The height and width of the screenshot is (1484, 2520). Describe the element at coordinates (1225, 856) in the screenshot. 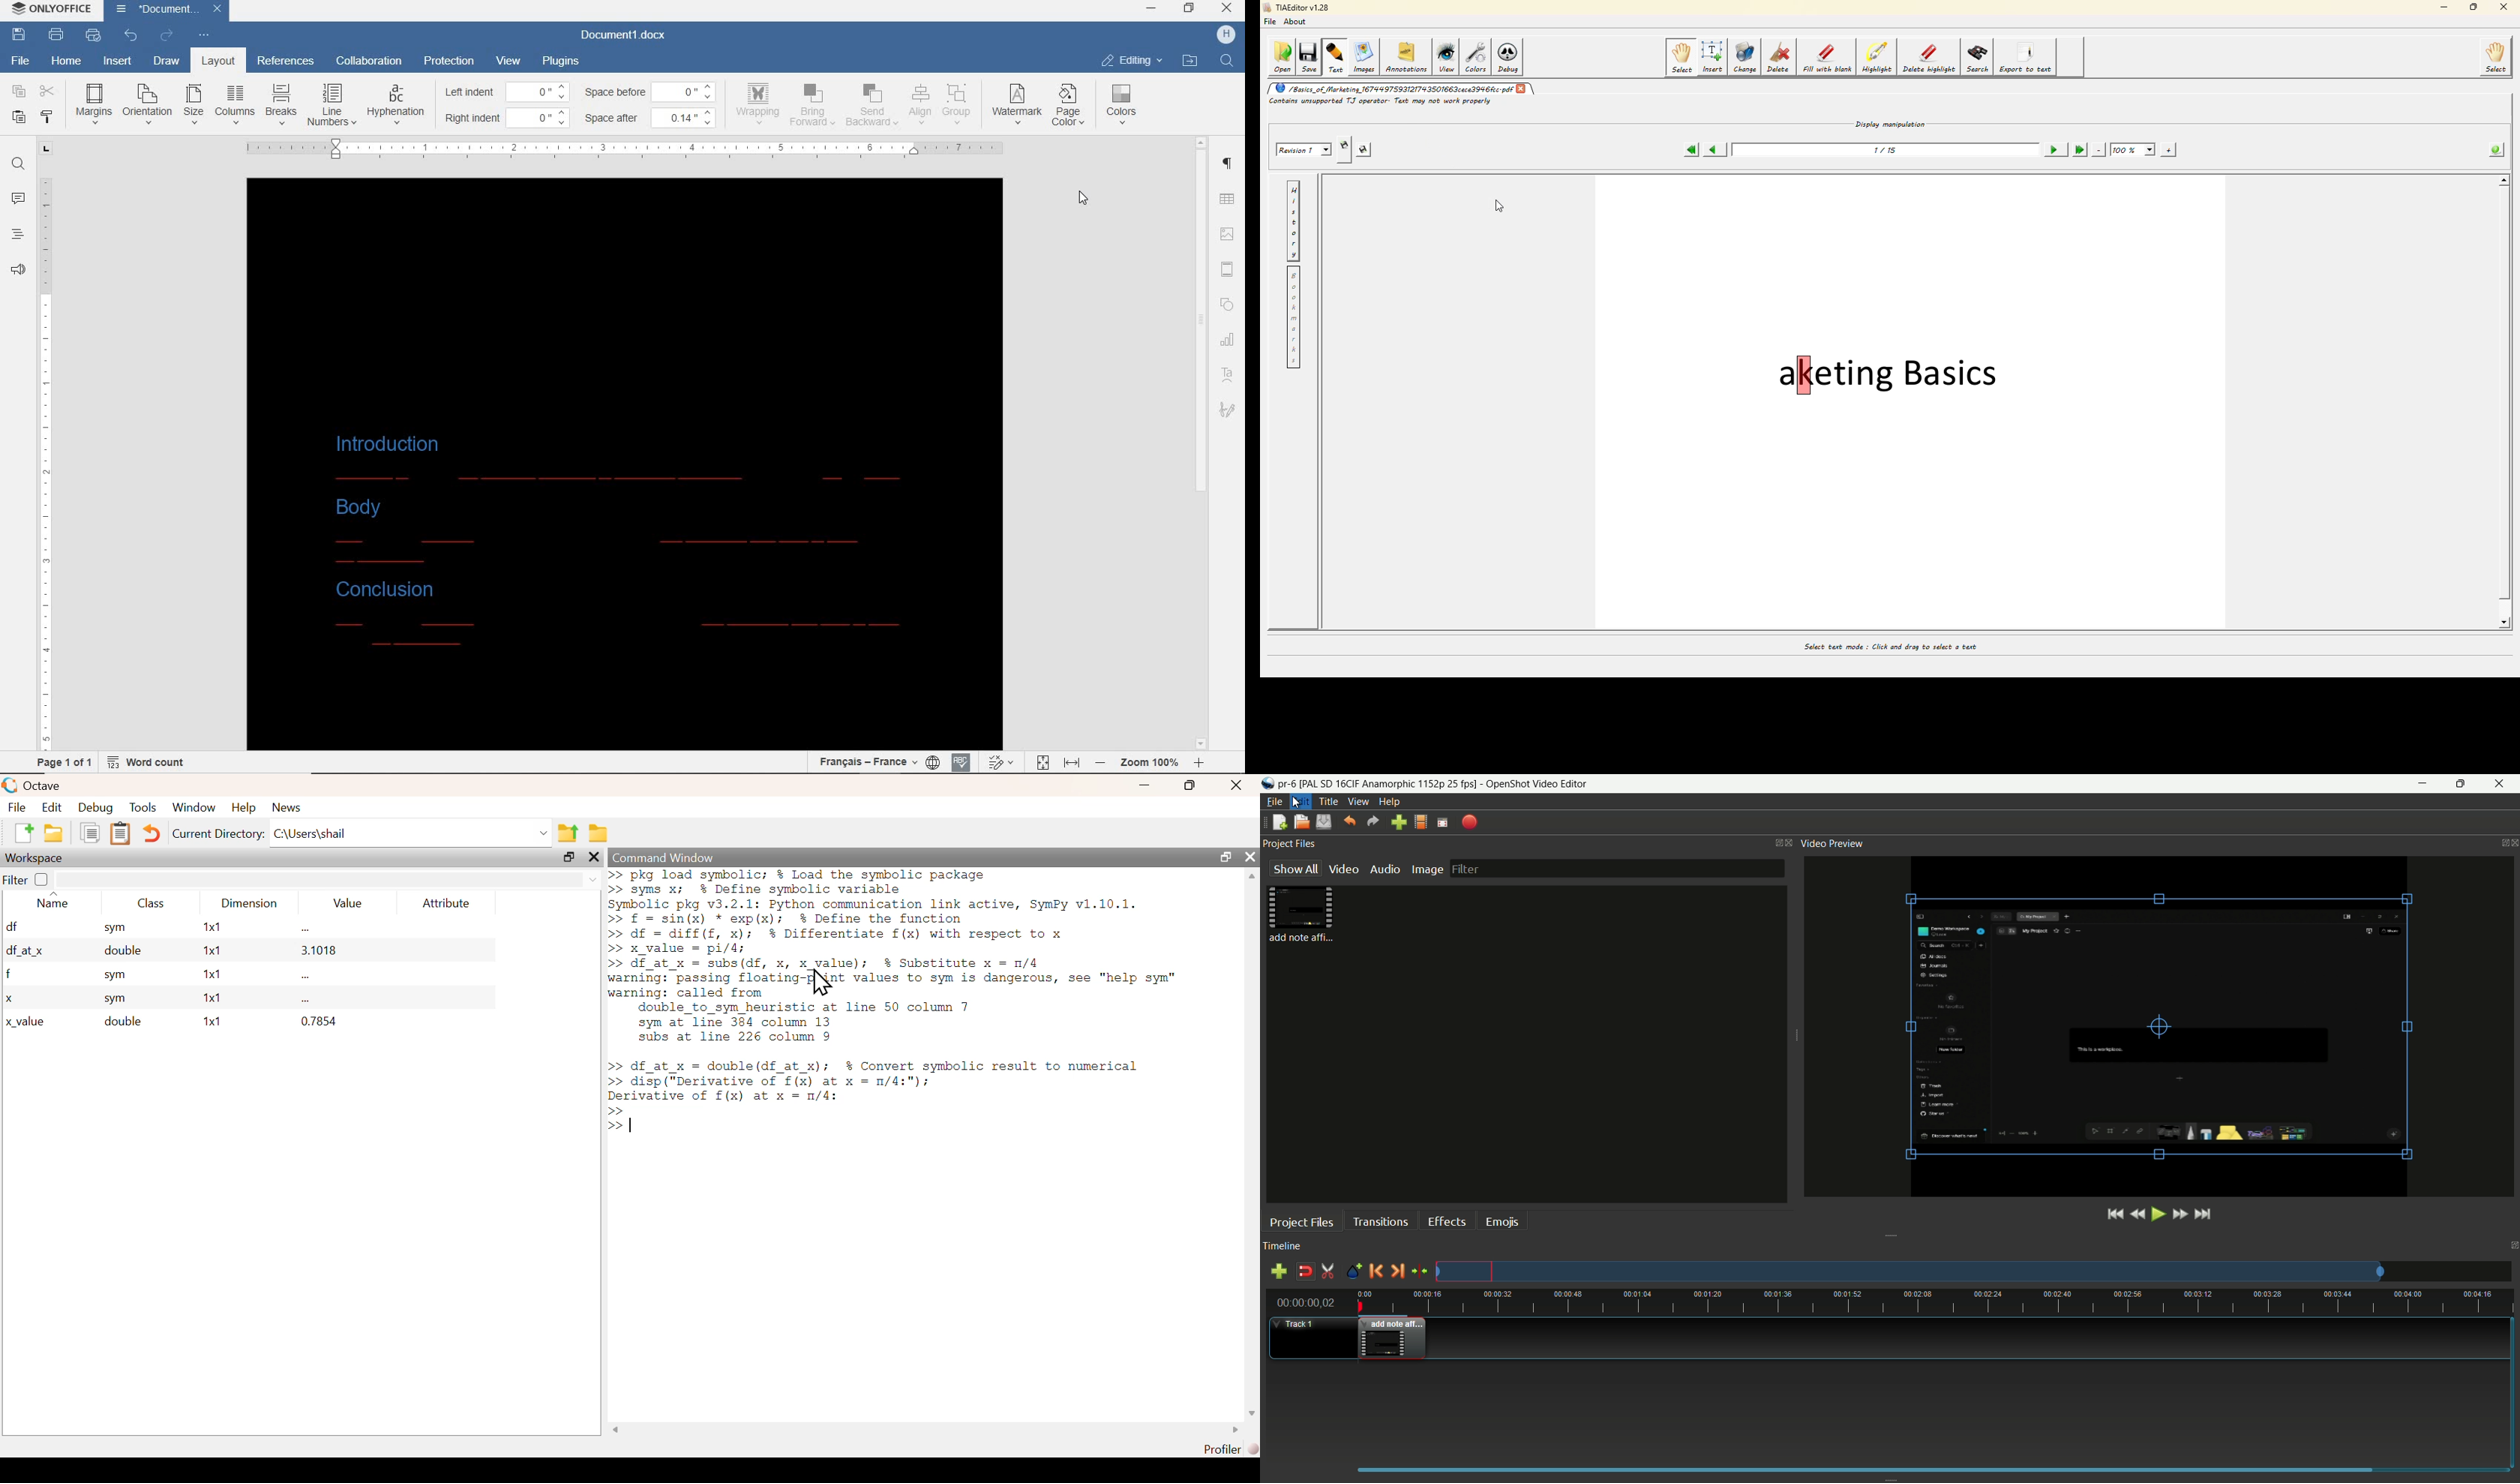

I see `maximize` at that location.